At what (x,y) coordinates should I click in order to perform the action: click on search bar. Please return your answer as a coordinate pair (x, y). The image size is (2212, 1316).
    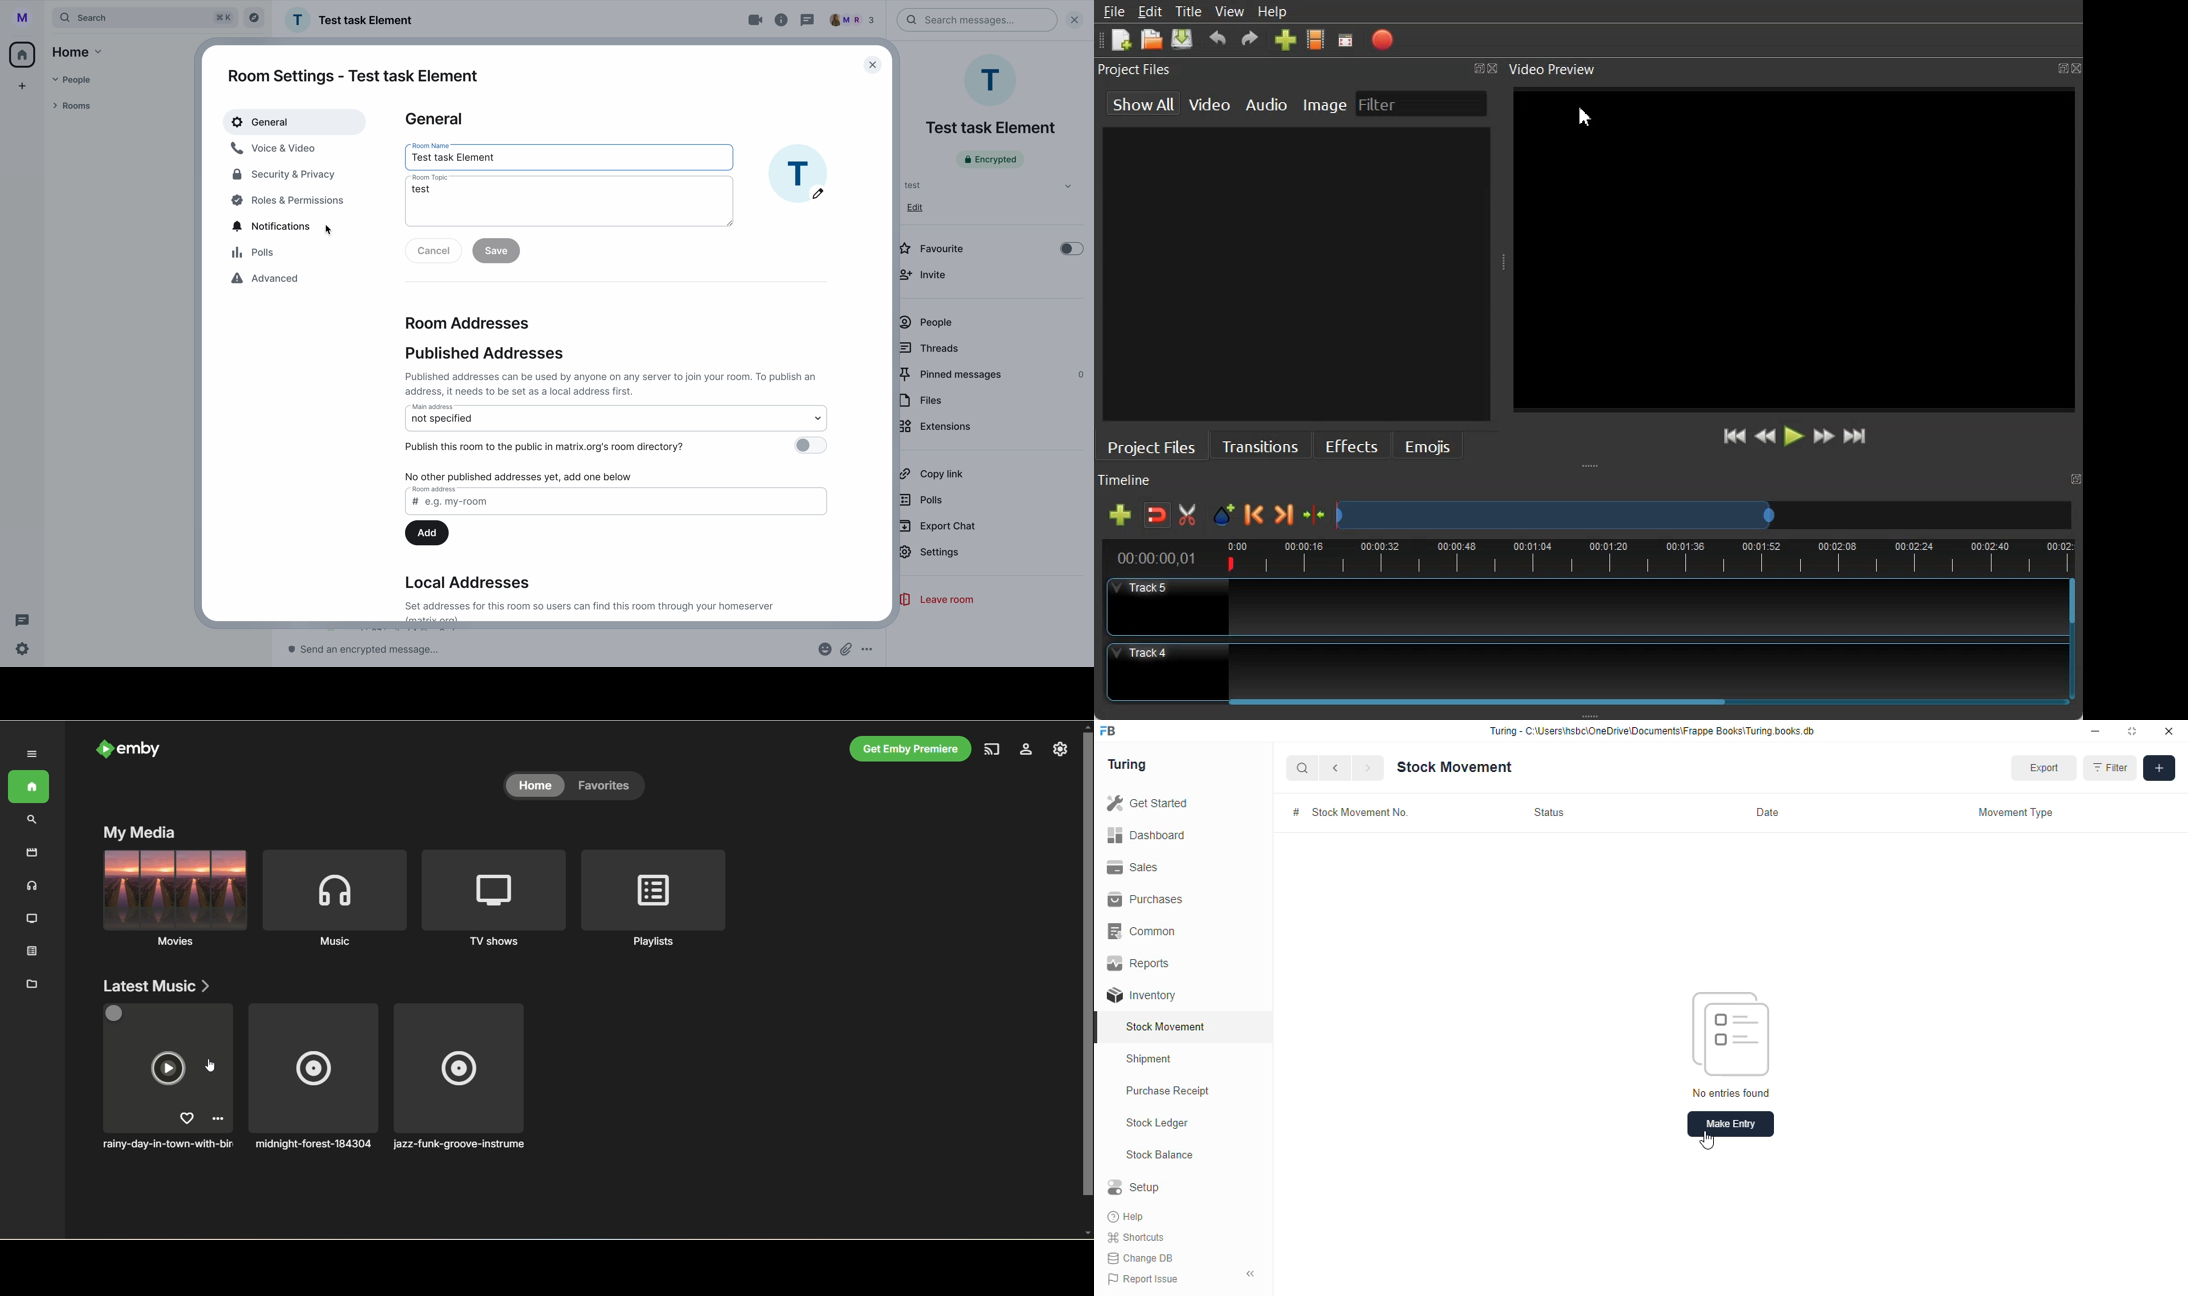
    Looking at the image, I should click on (978, 20).